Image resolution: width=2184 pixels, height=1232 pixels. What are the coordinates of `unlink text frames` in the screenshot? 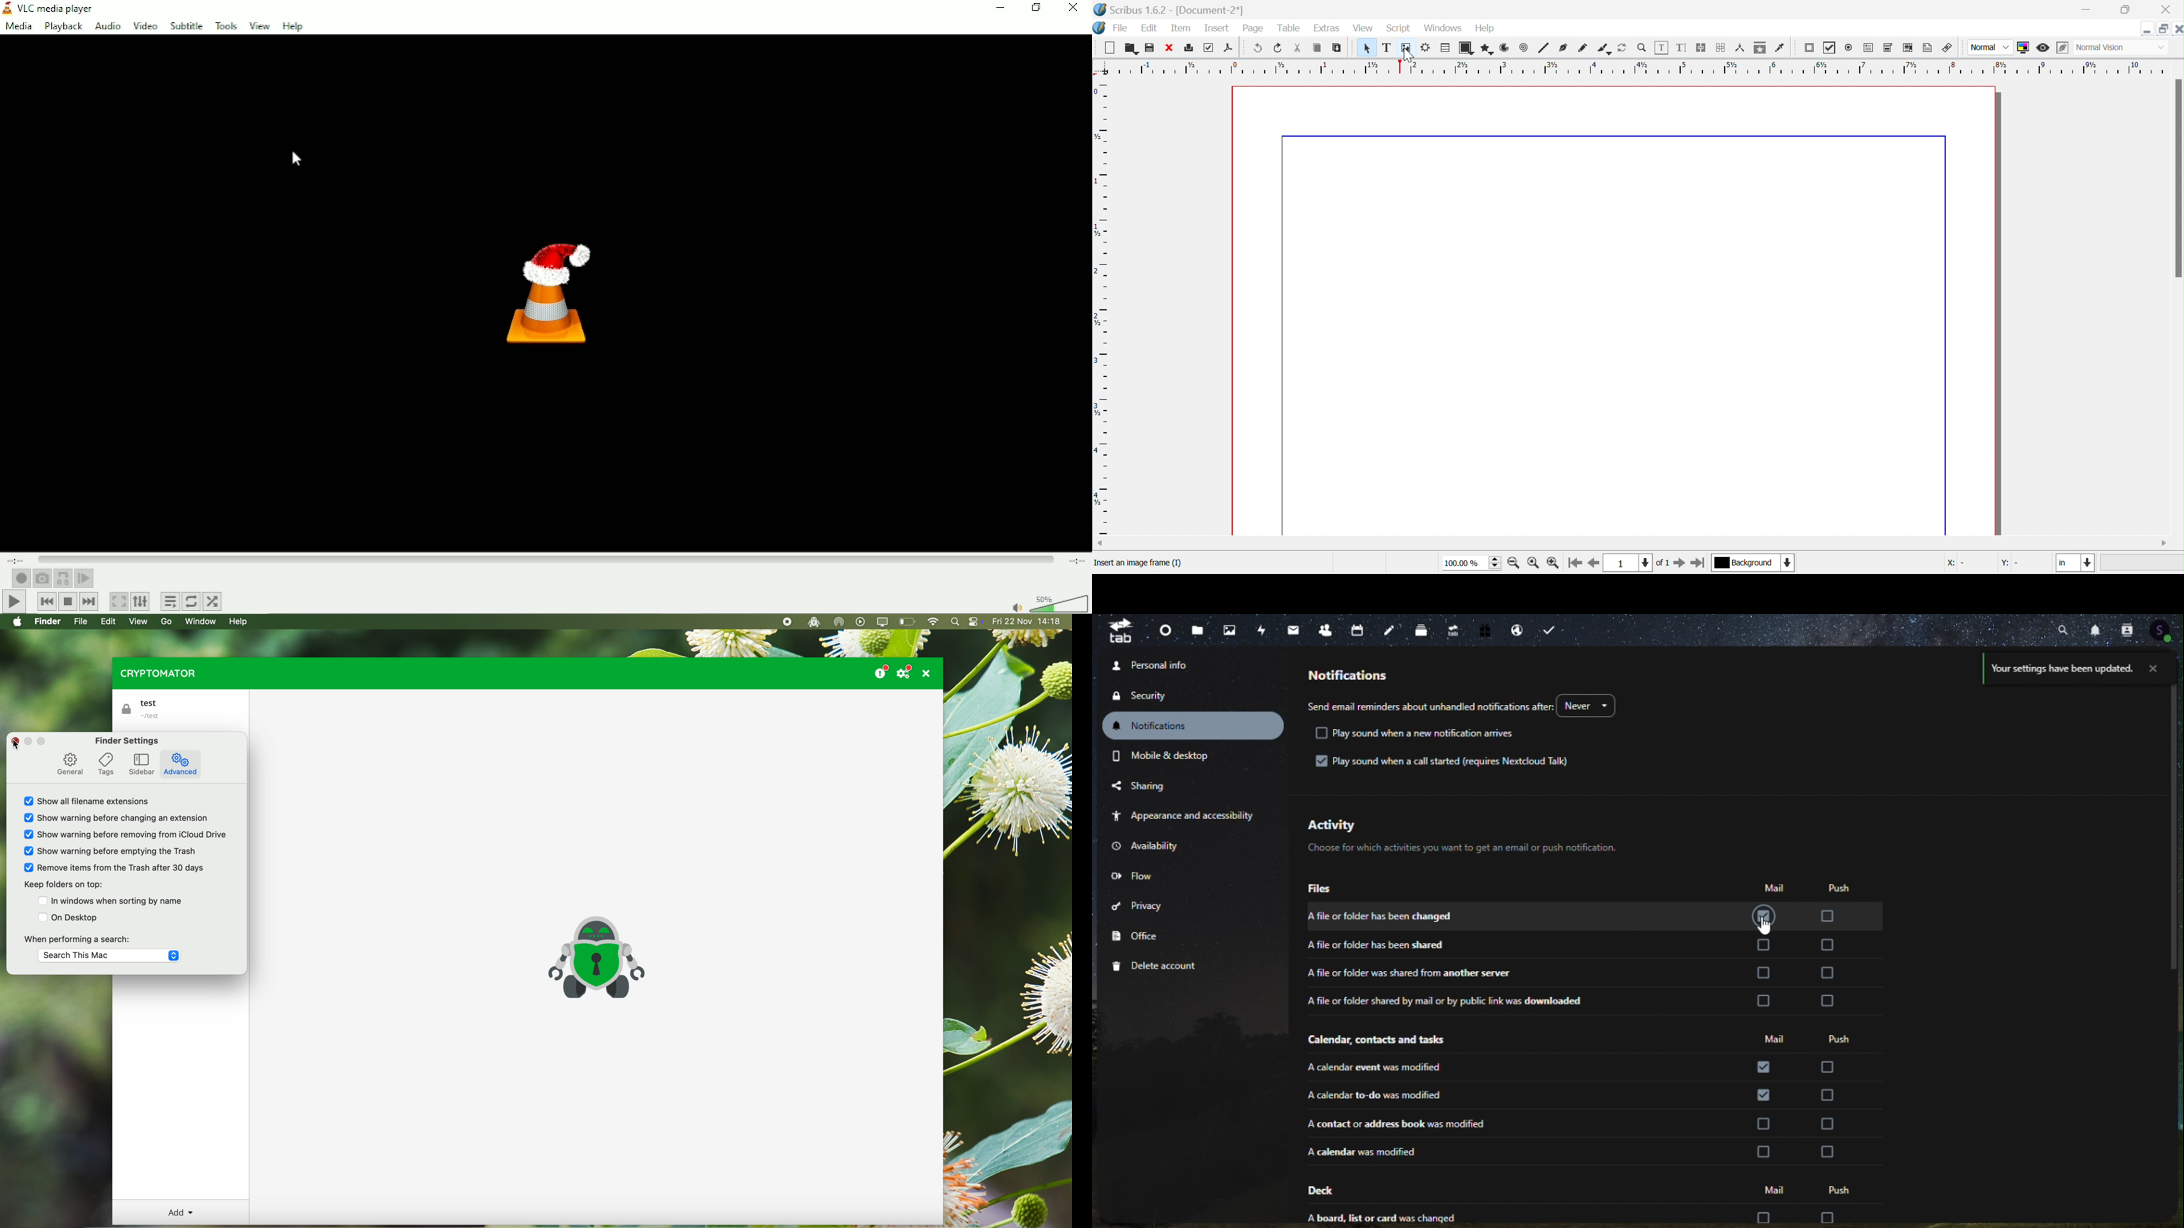 It's located at (1721, 47).